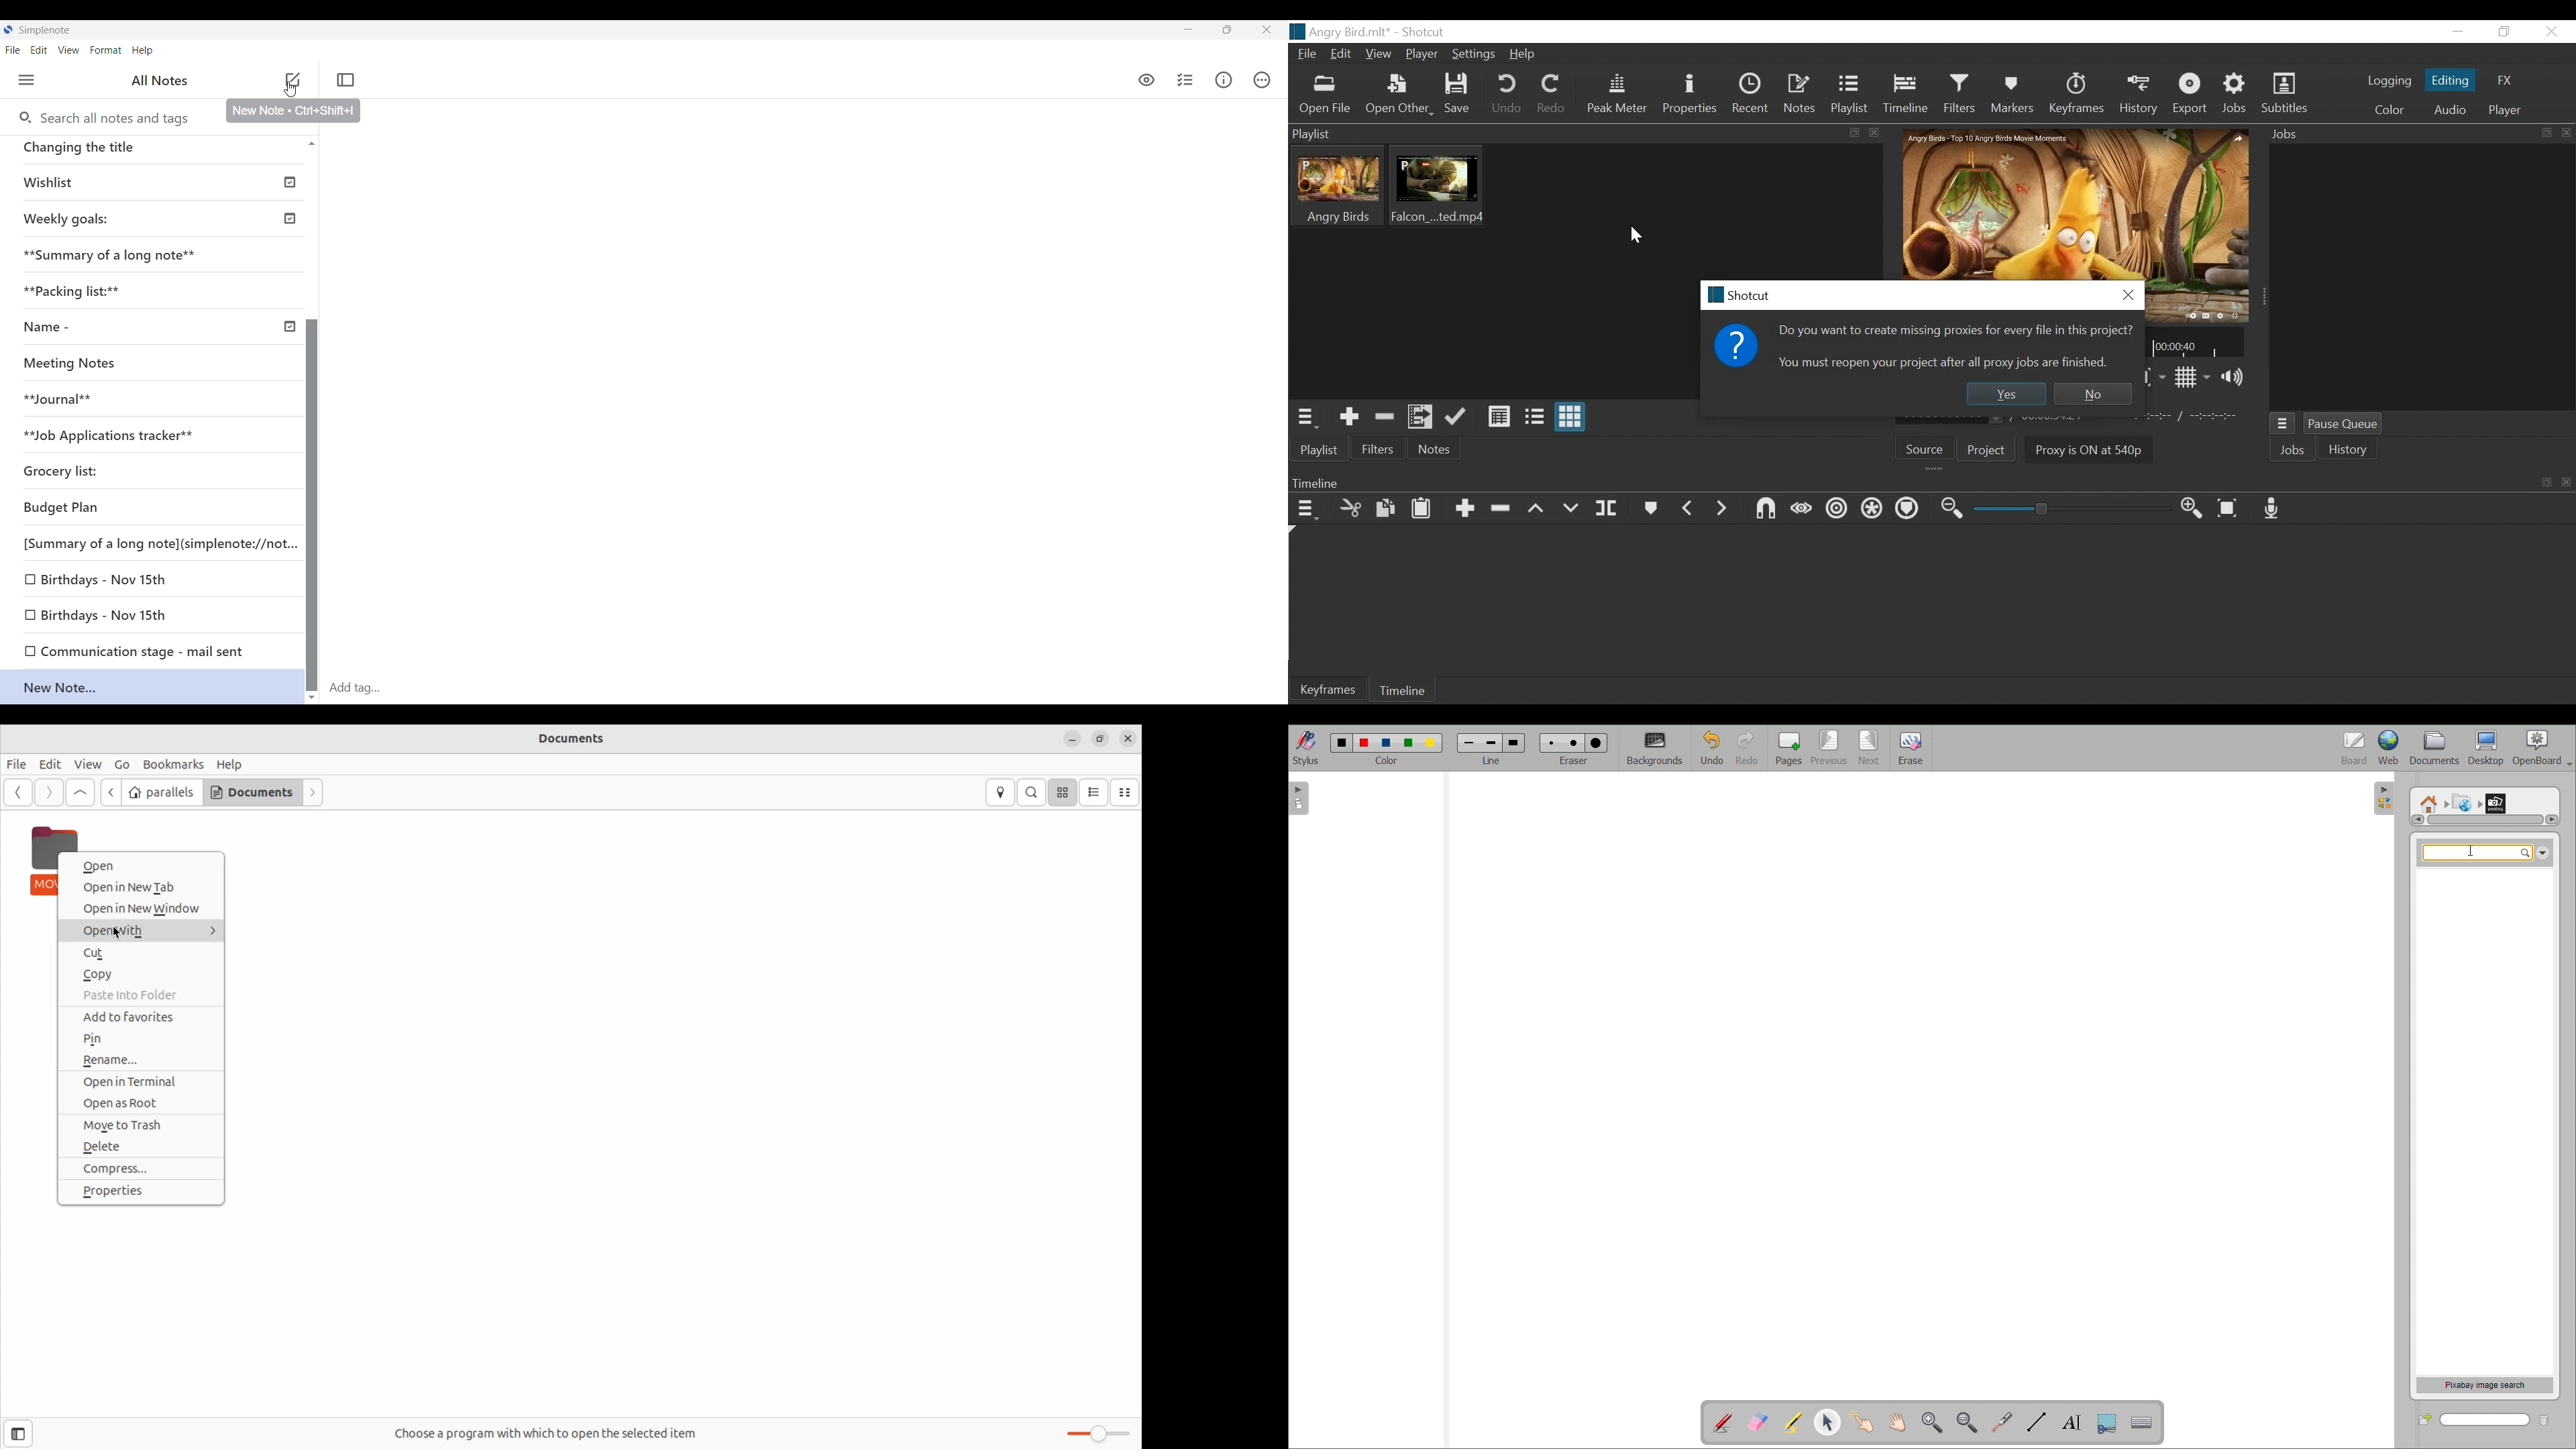  Describe the element at coordinates (1307, 54) in the screenshot. I see `File` at that location.